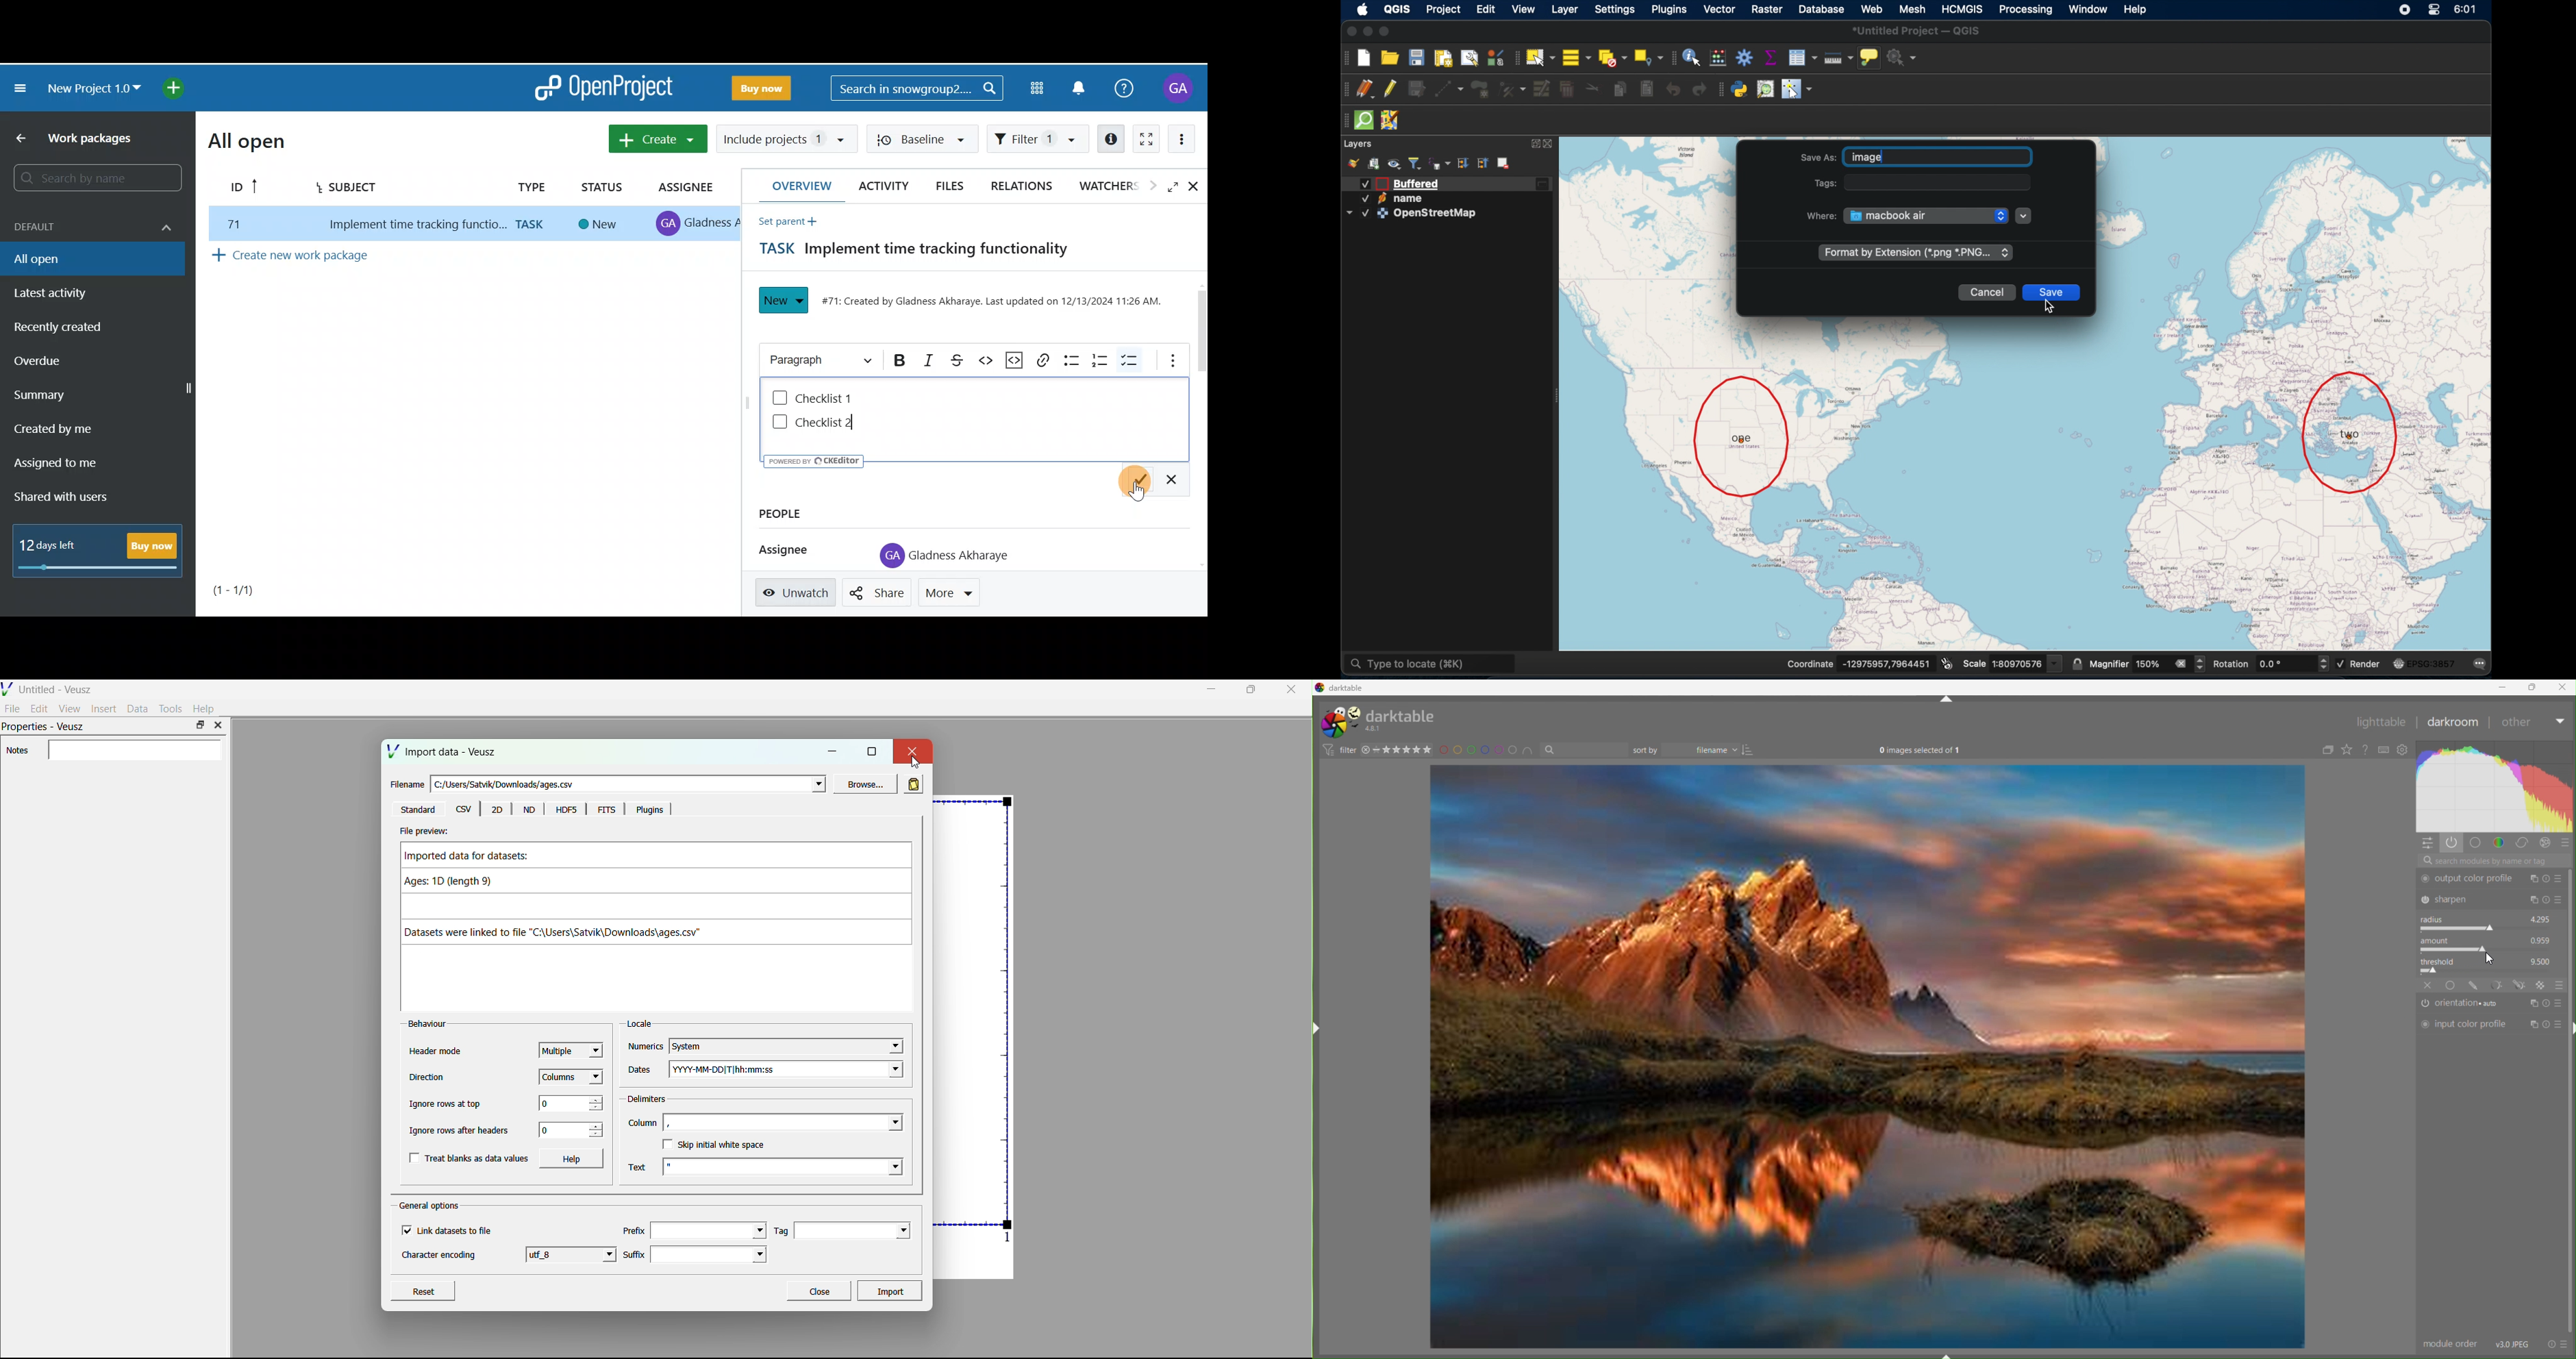 Image resolution: width=2576 pixels, height=1372 pixels. What do you see at coordinates (630, 785) in the screenshot?
I see `enter file name field` at bounding box center [630, 785].